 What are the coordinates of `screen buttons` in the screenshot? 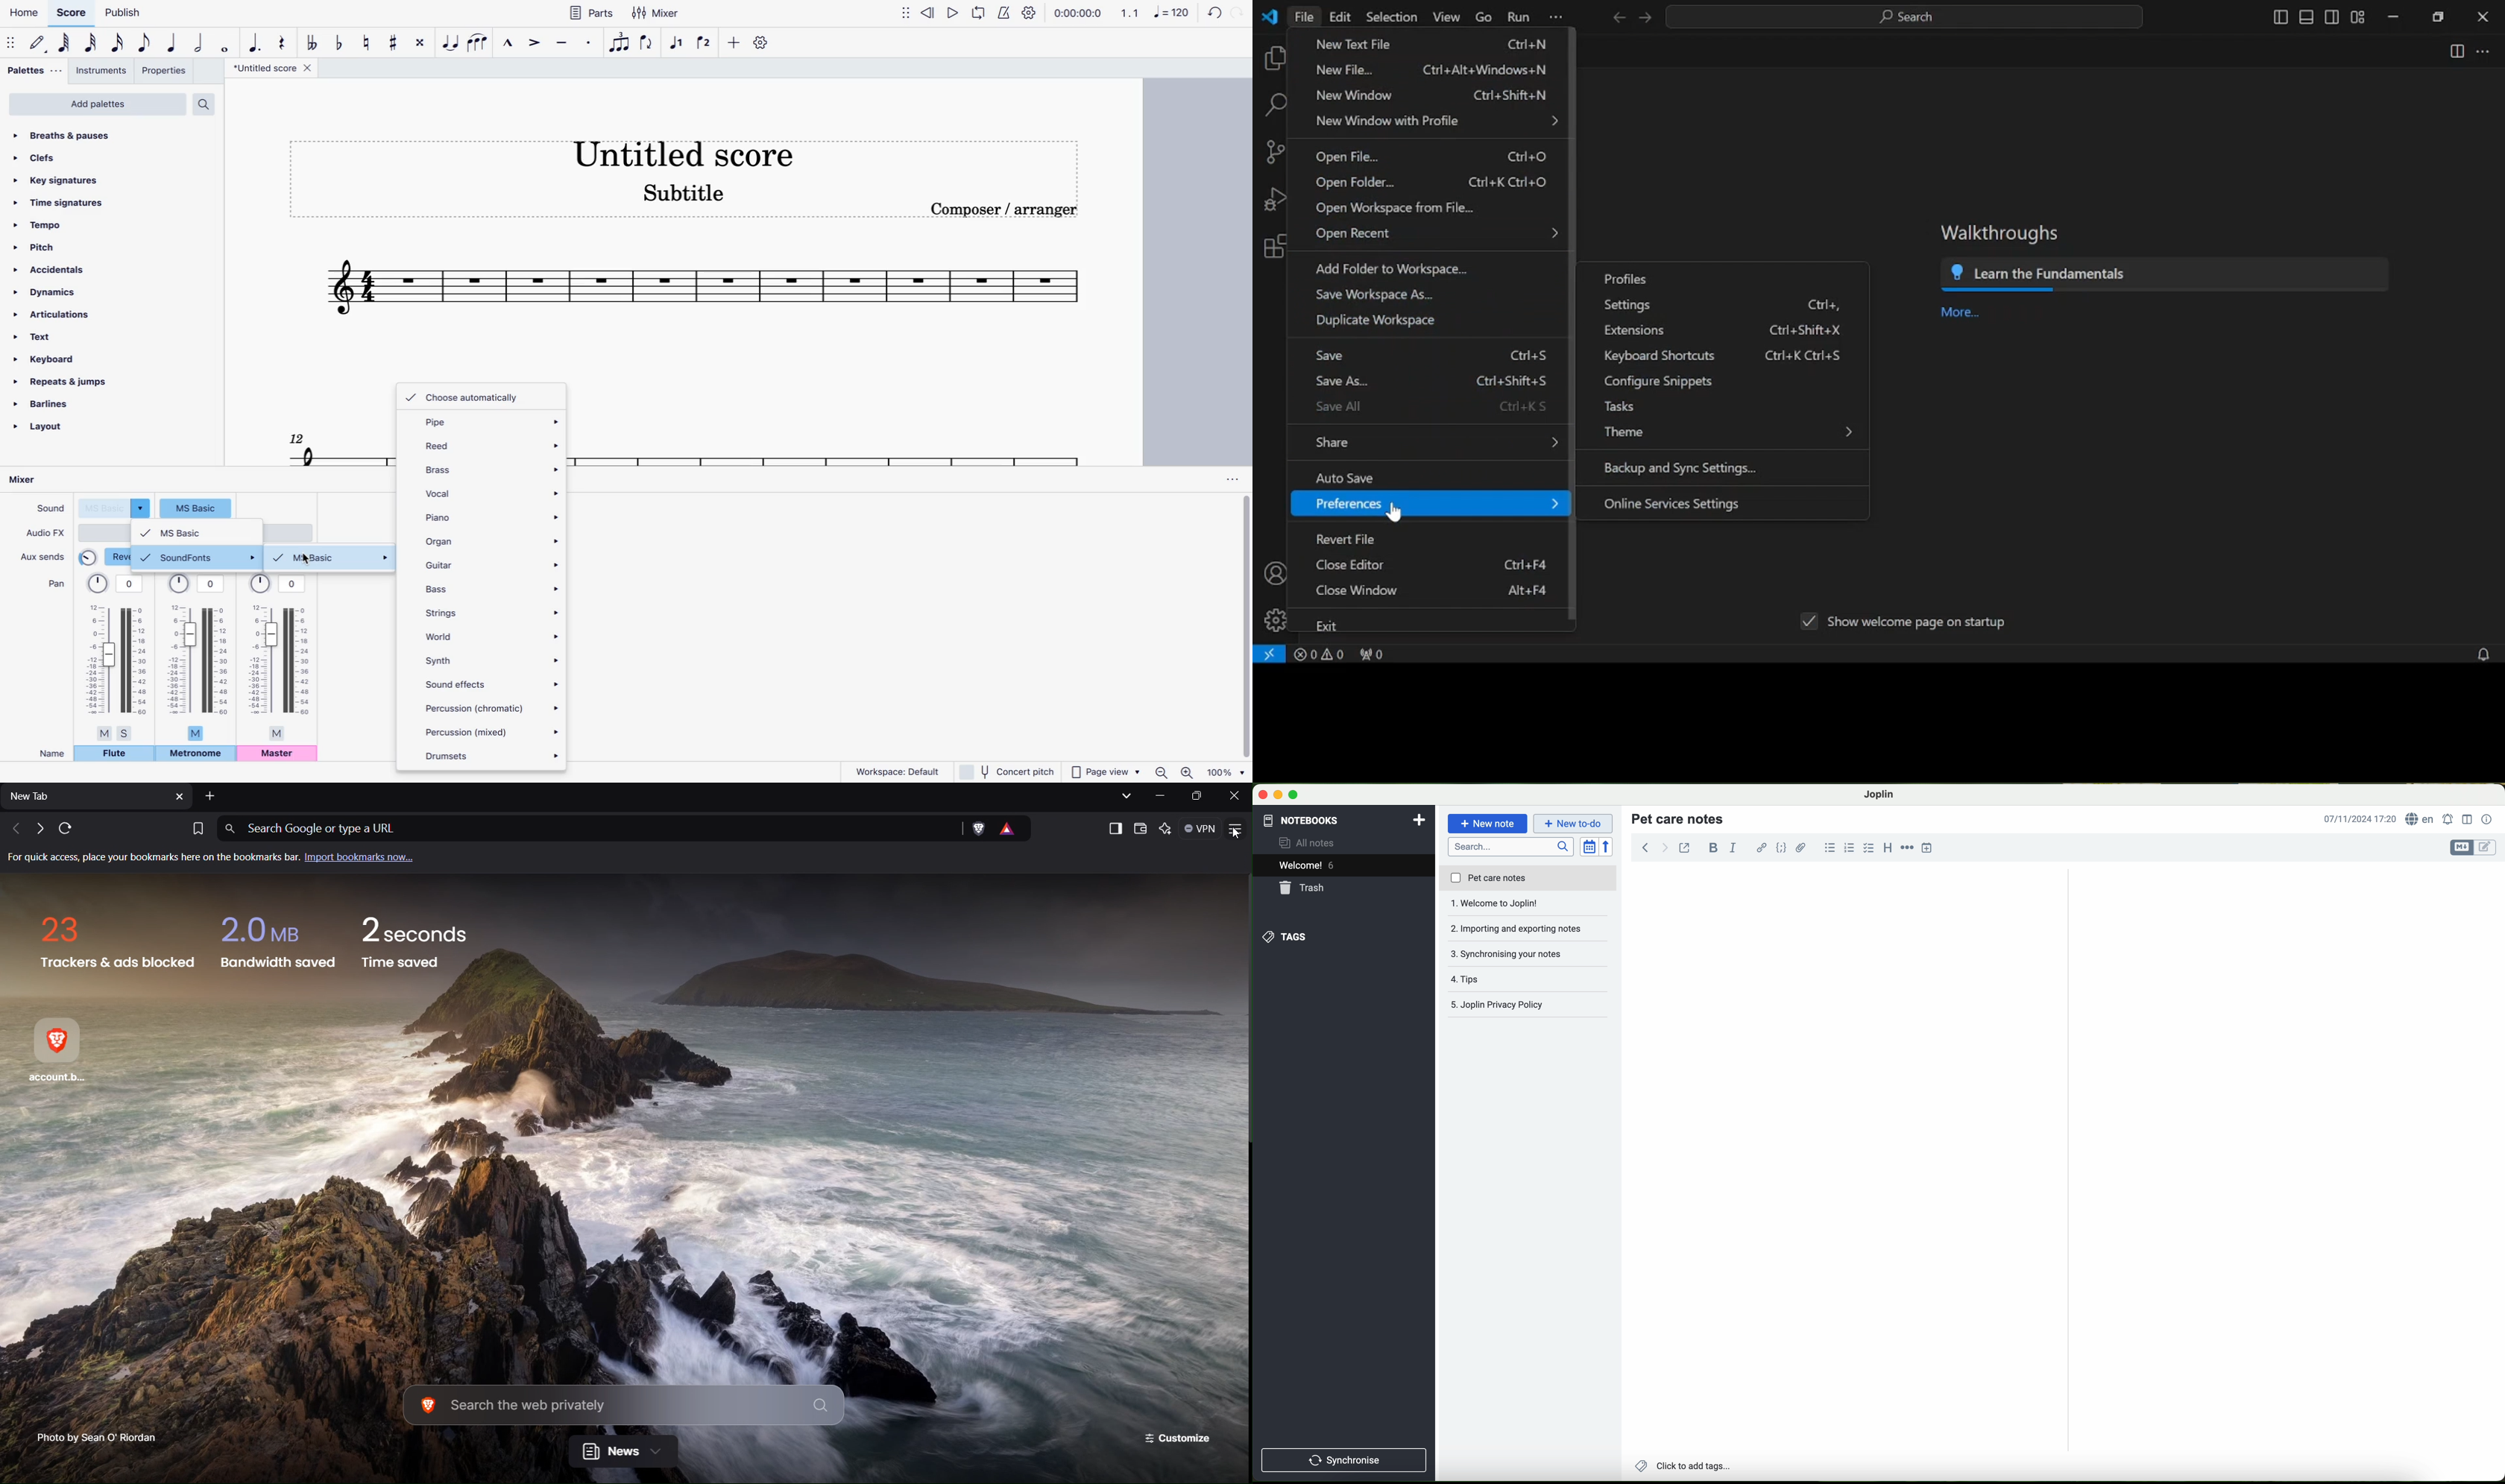 It's located at (1277, 795).